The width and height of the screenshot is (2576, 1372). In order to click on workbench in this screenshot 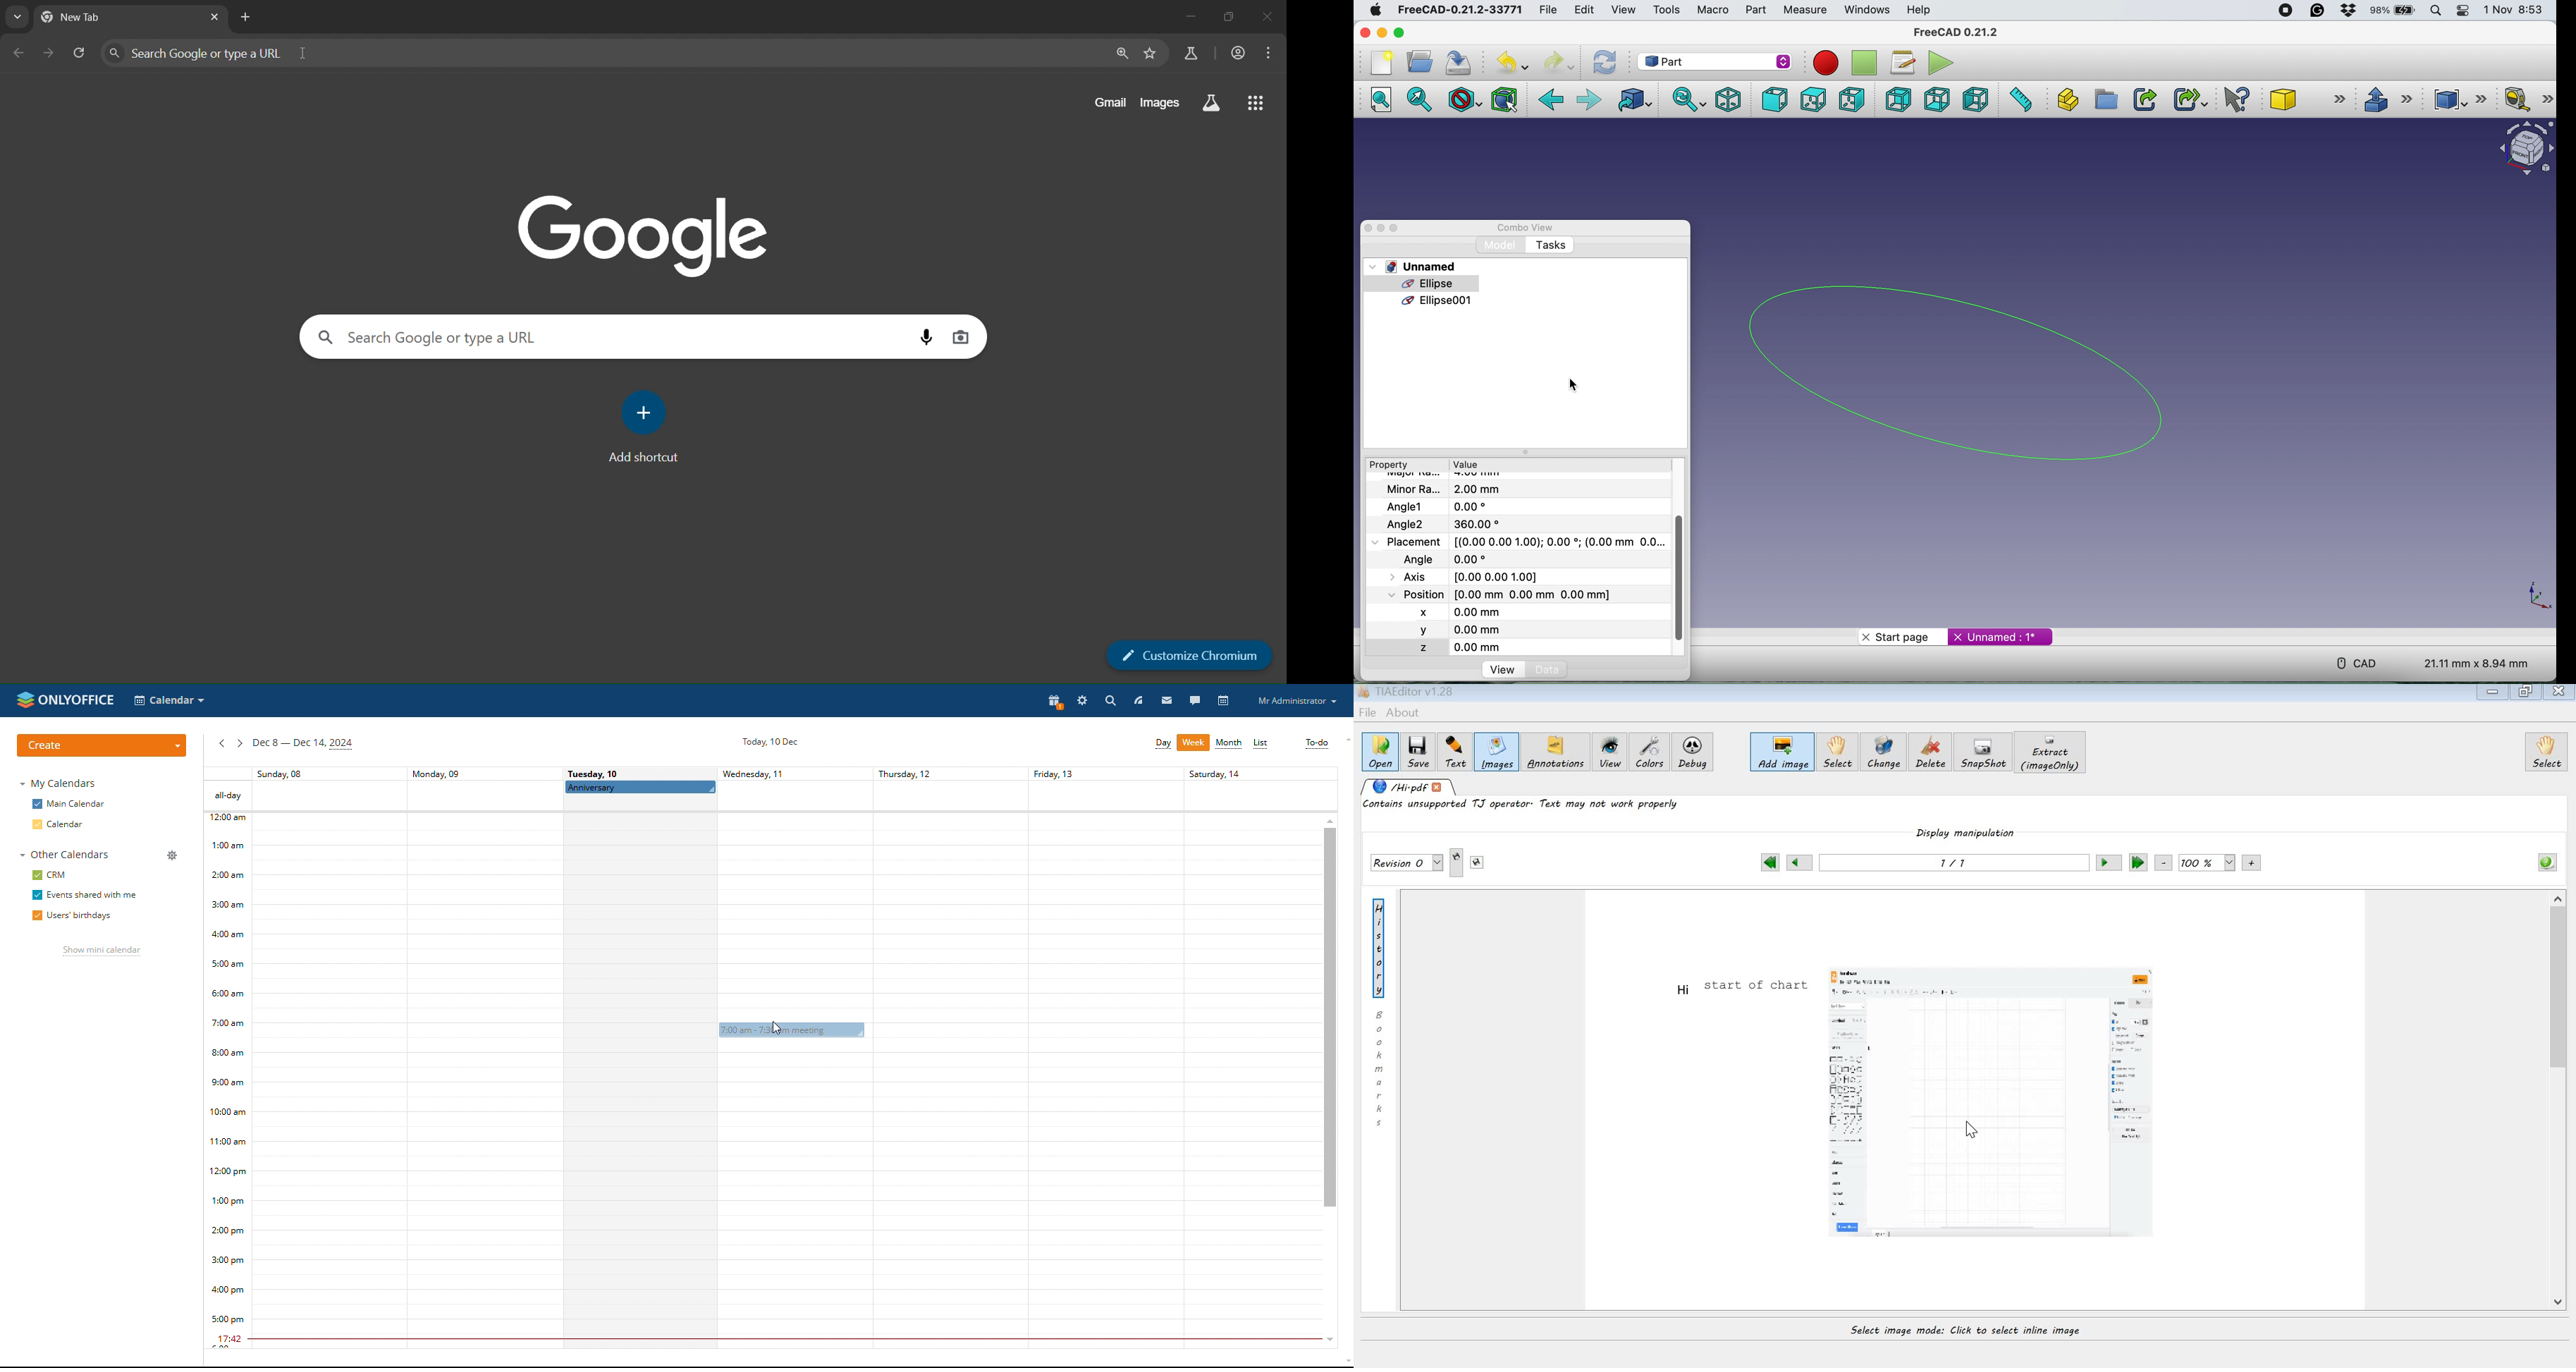, I will do `click(1715, 63)`.